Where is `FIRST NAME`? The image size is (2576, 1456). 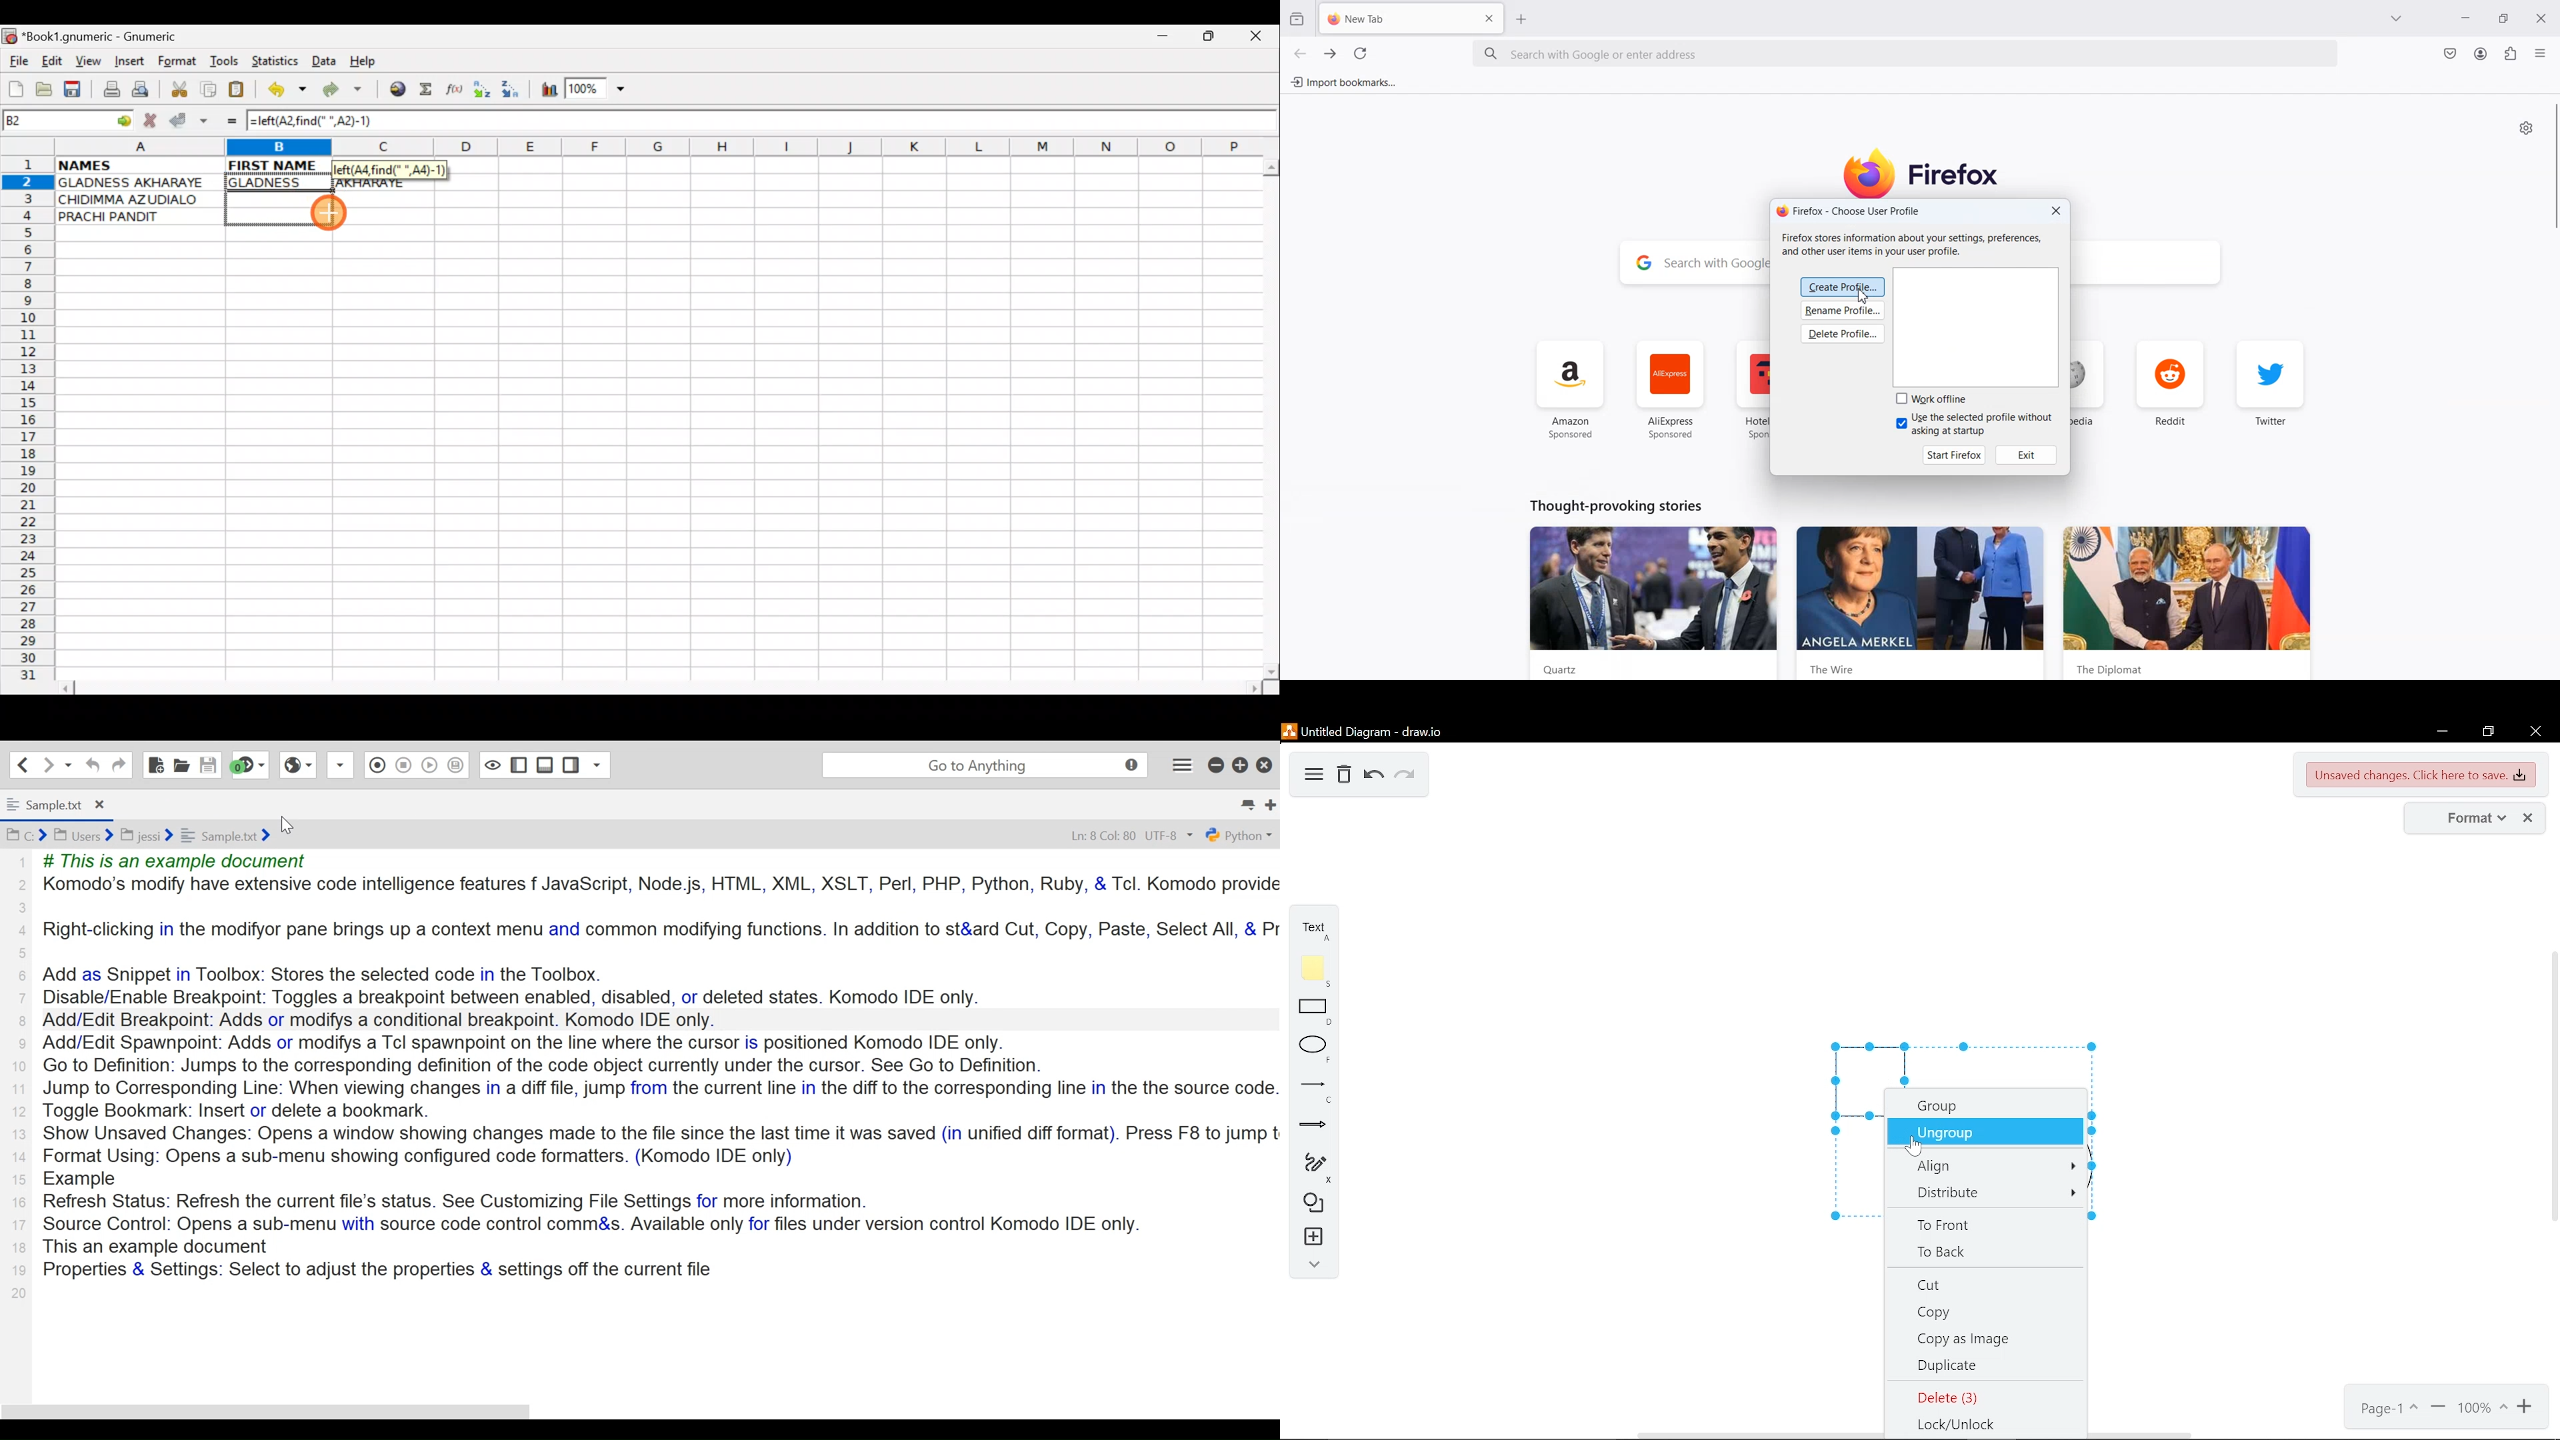
FIRST NAME is located at coordinates (275, 164).